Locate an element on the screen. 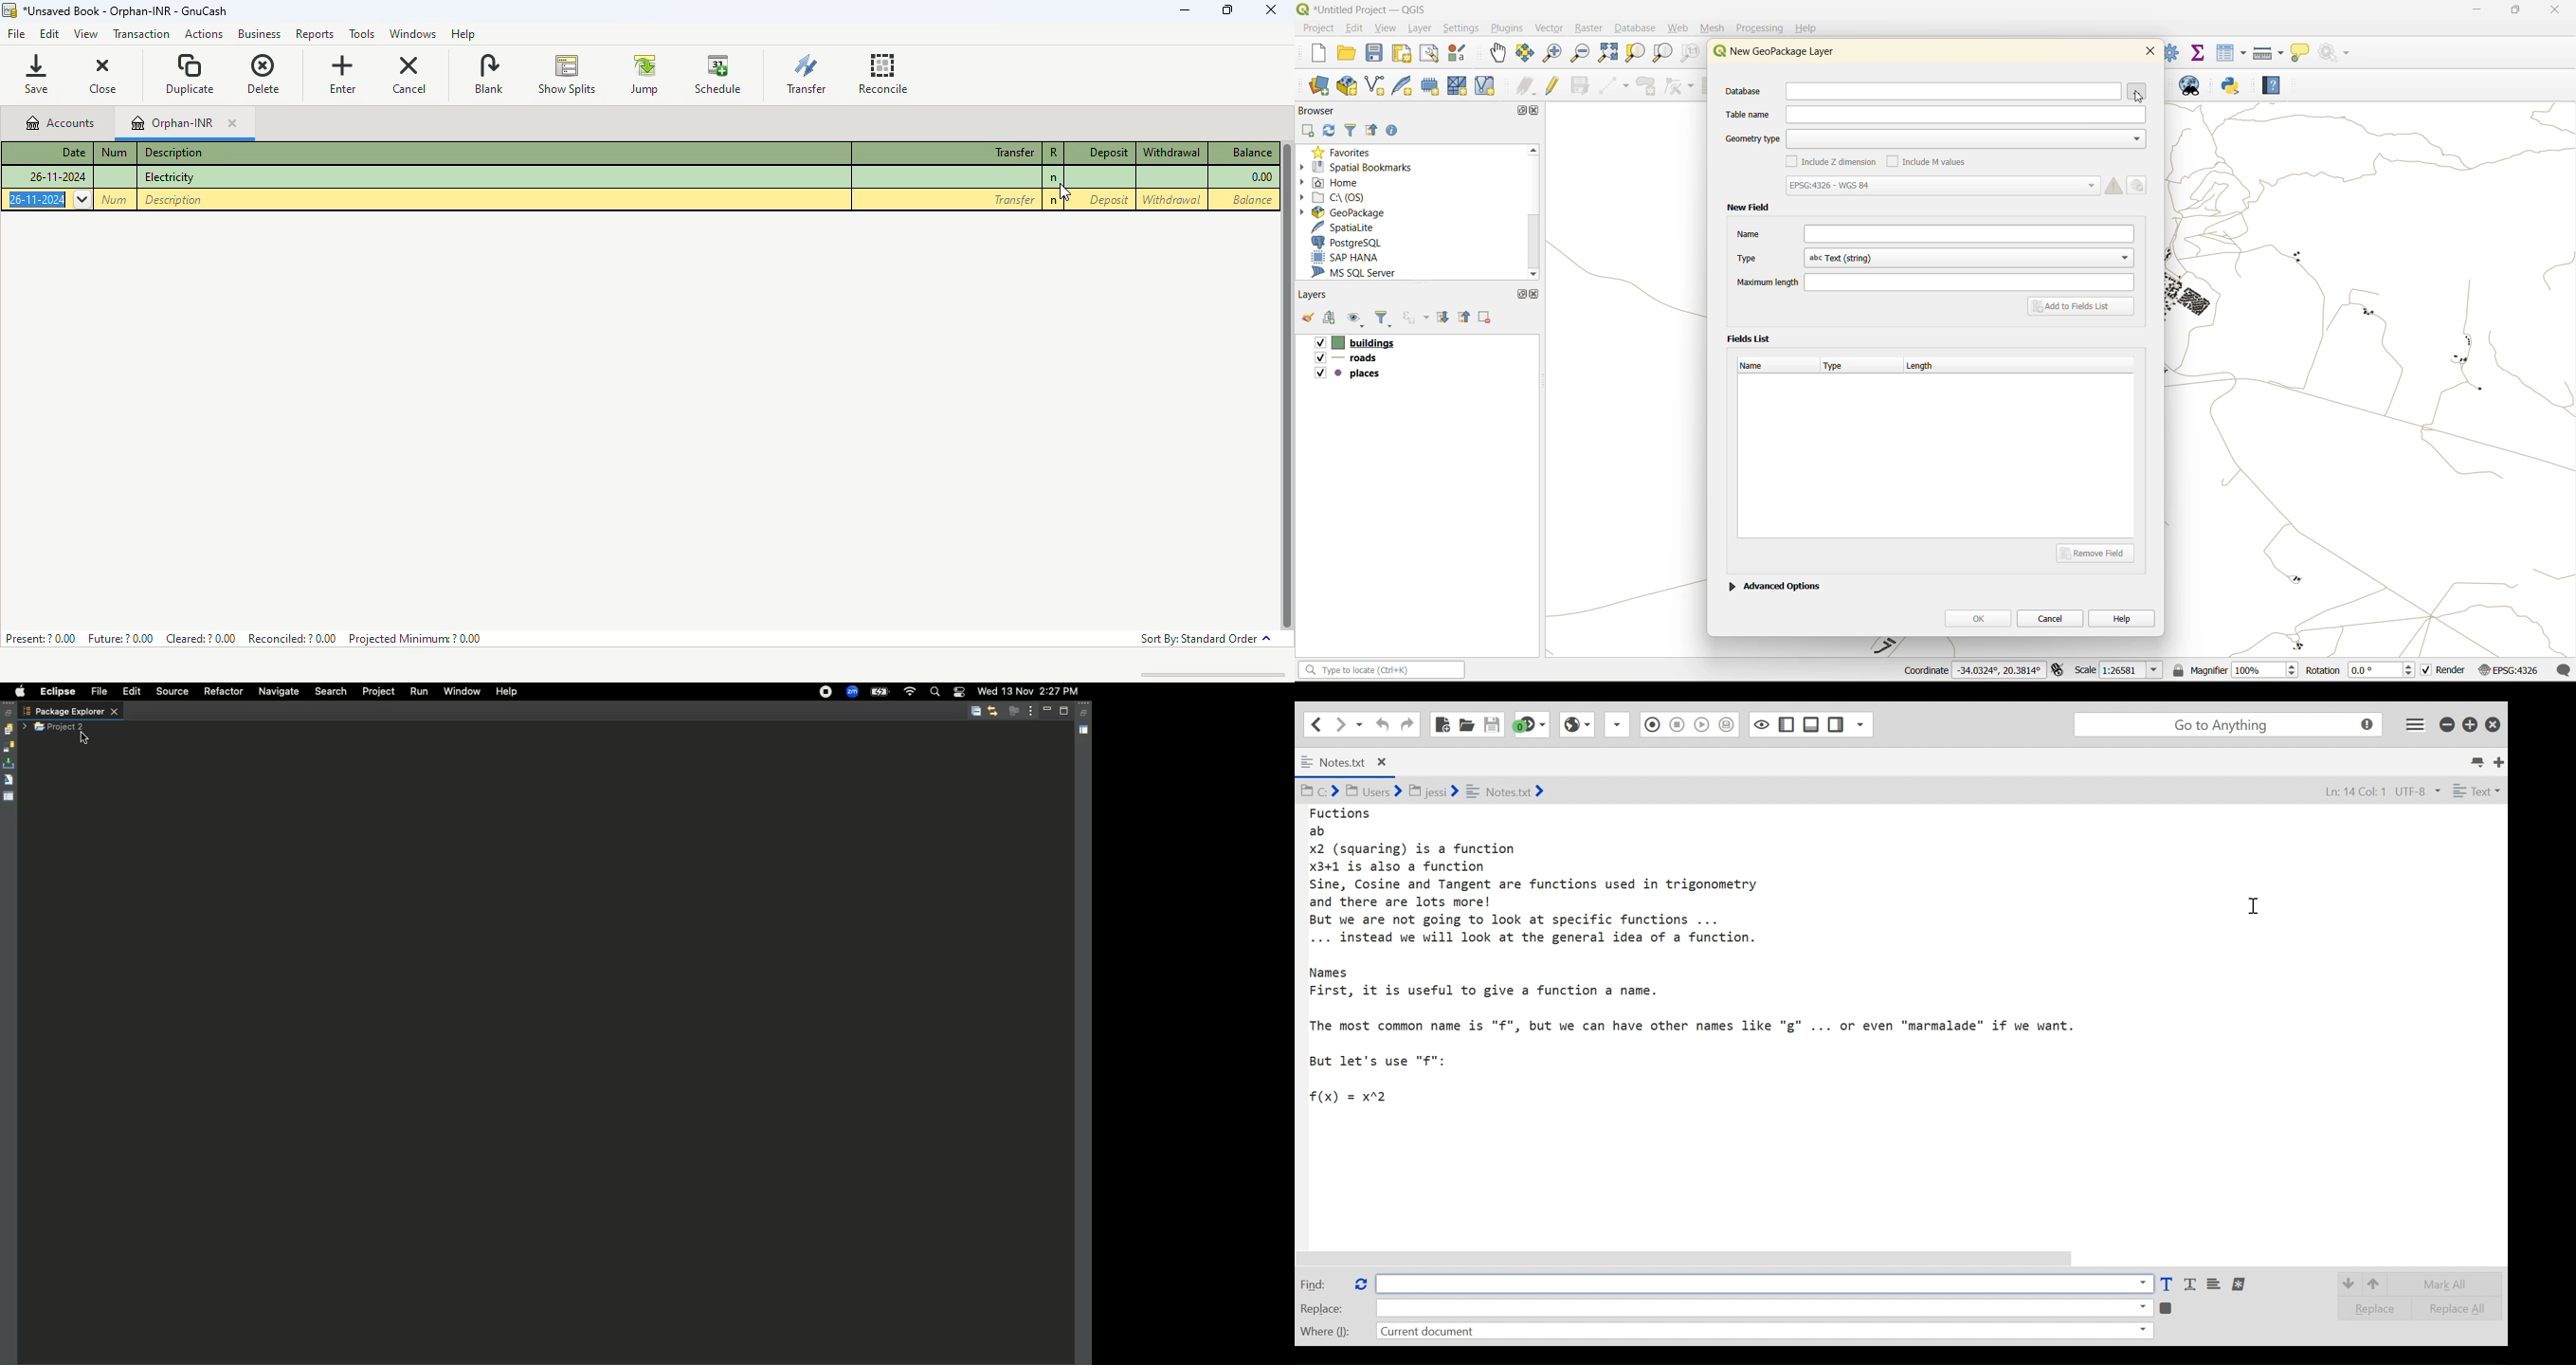  Project 2 is located at coordinates (61, 727).